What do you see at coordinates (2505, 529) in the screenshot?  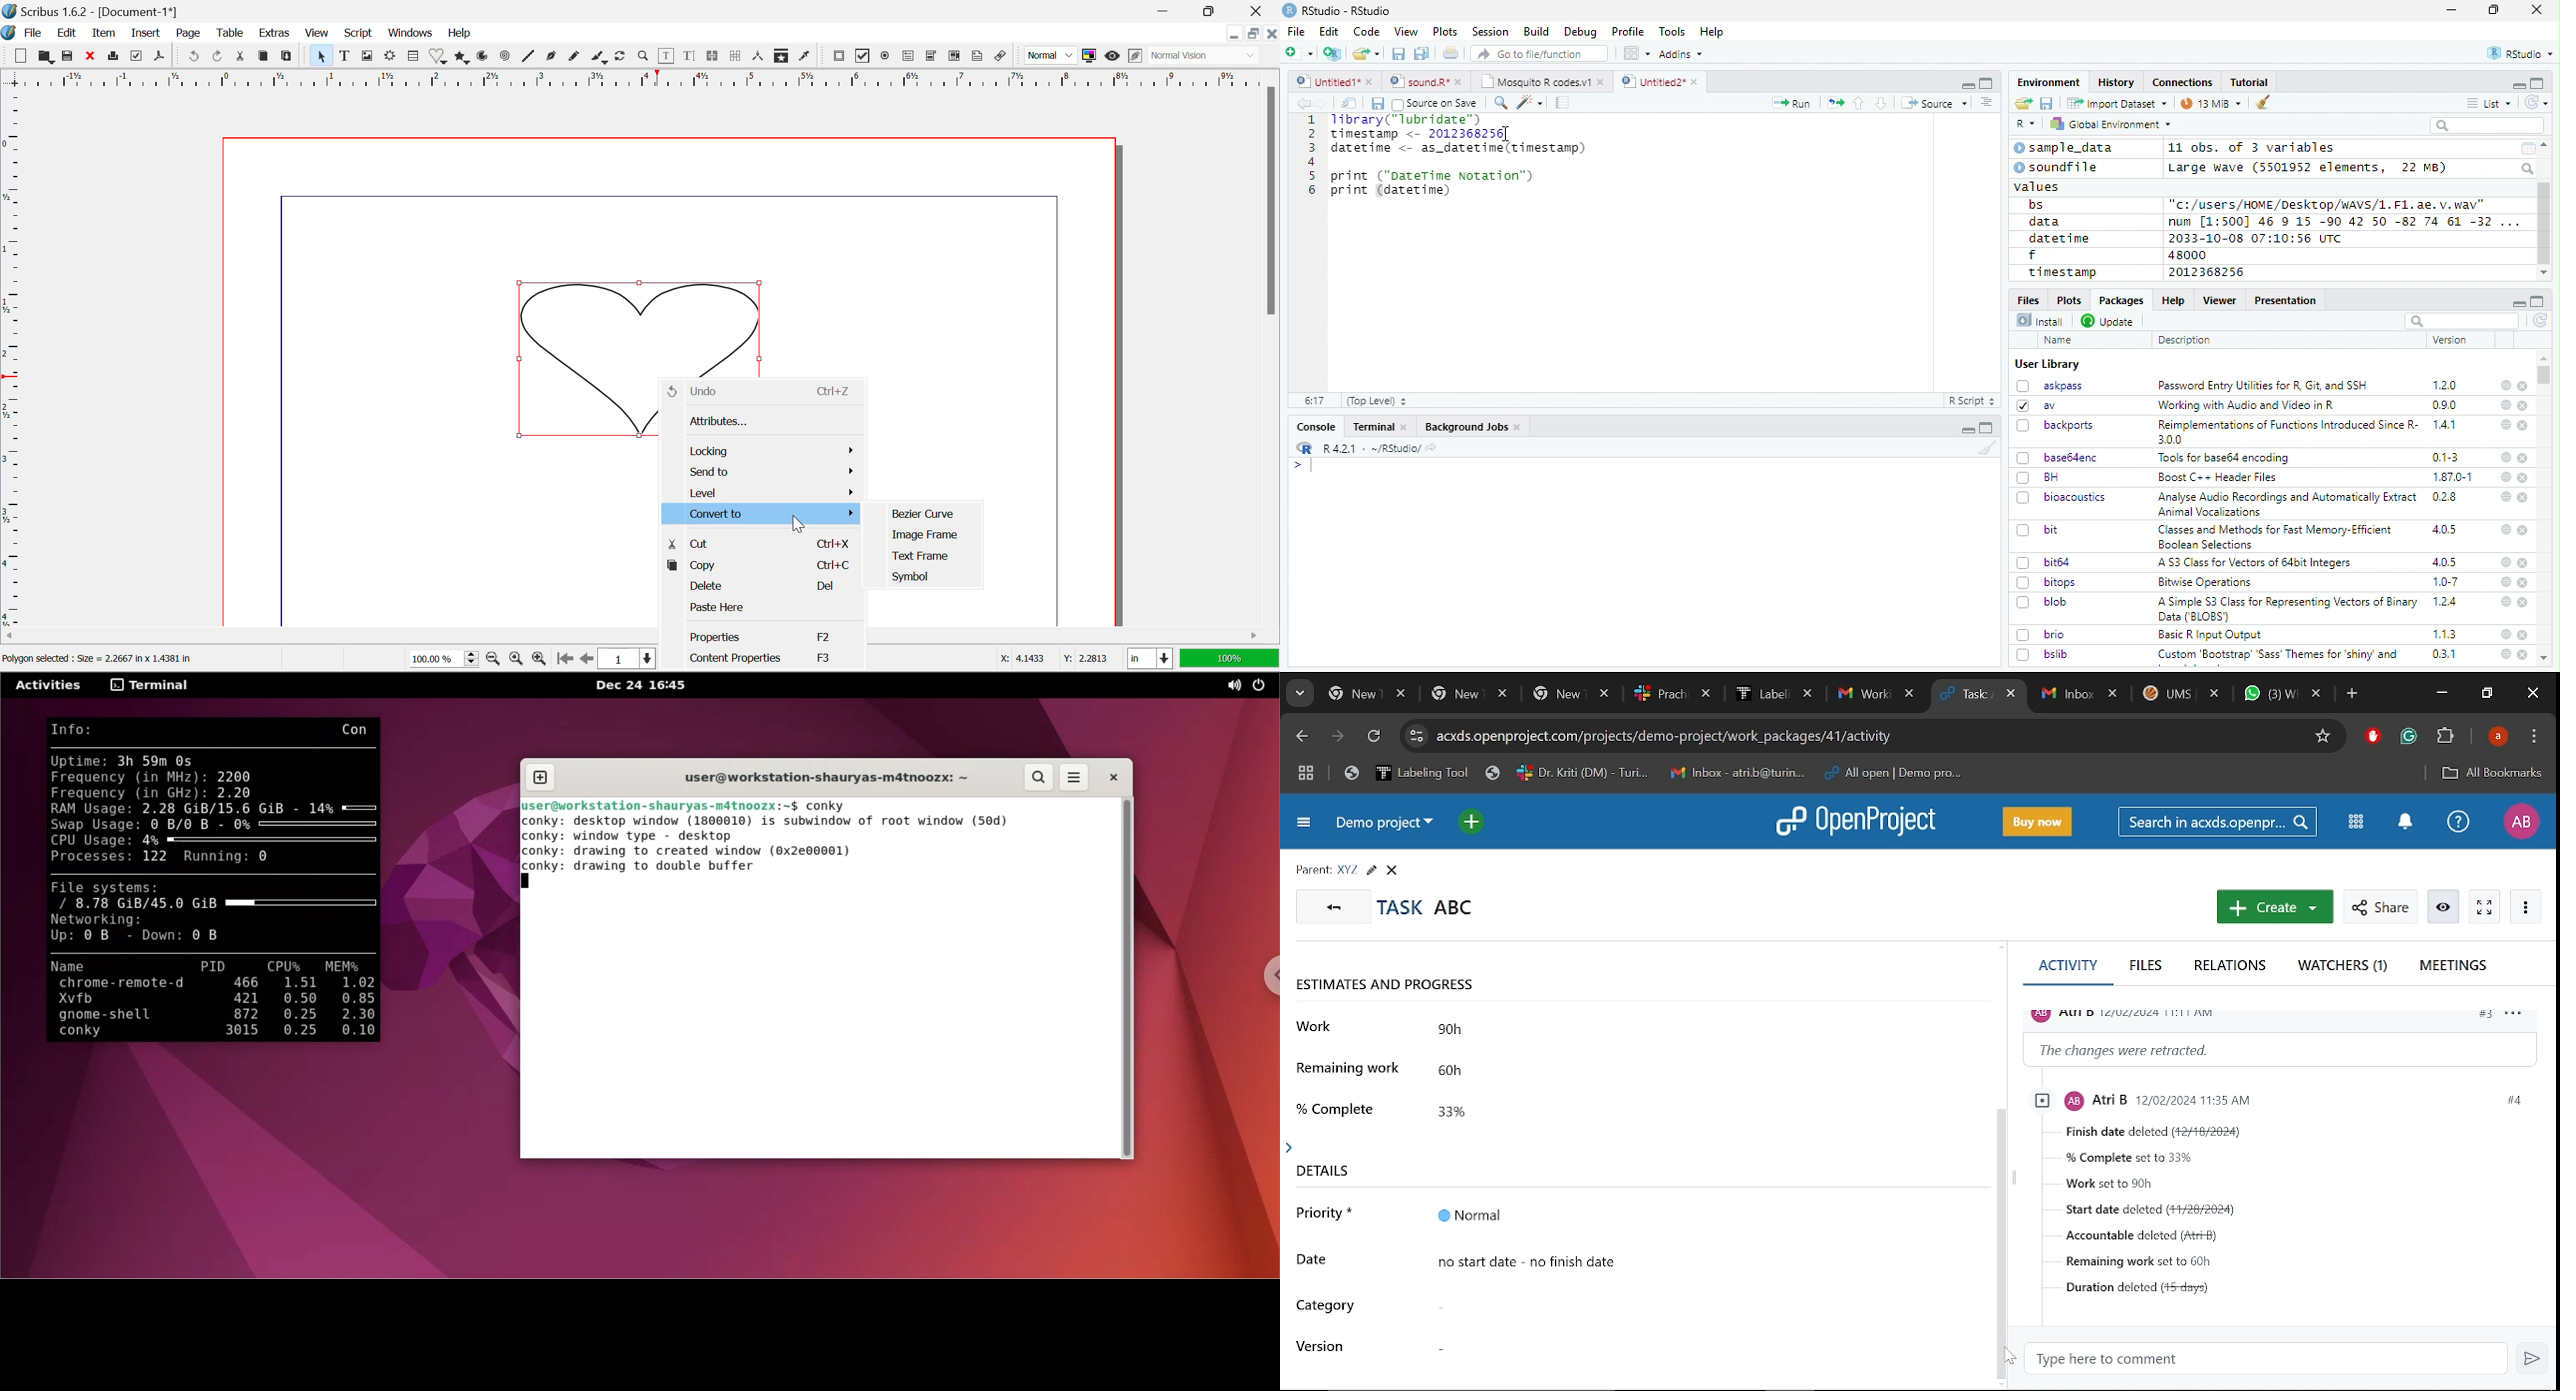 I see `help` at bounding box center [2505, 529].